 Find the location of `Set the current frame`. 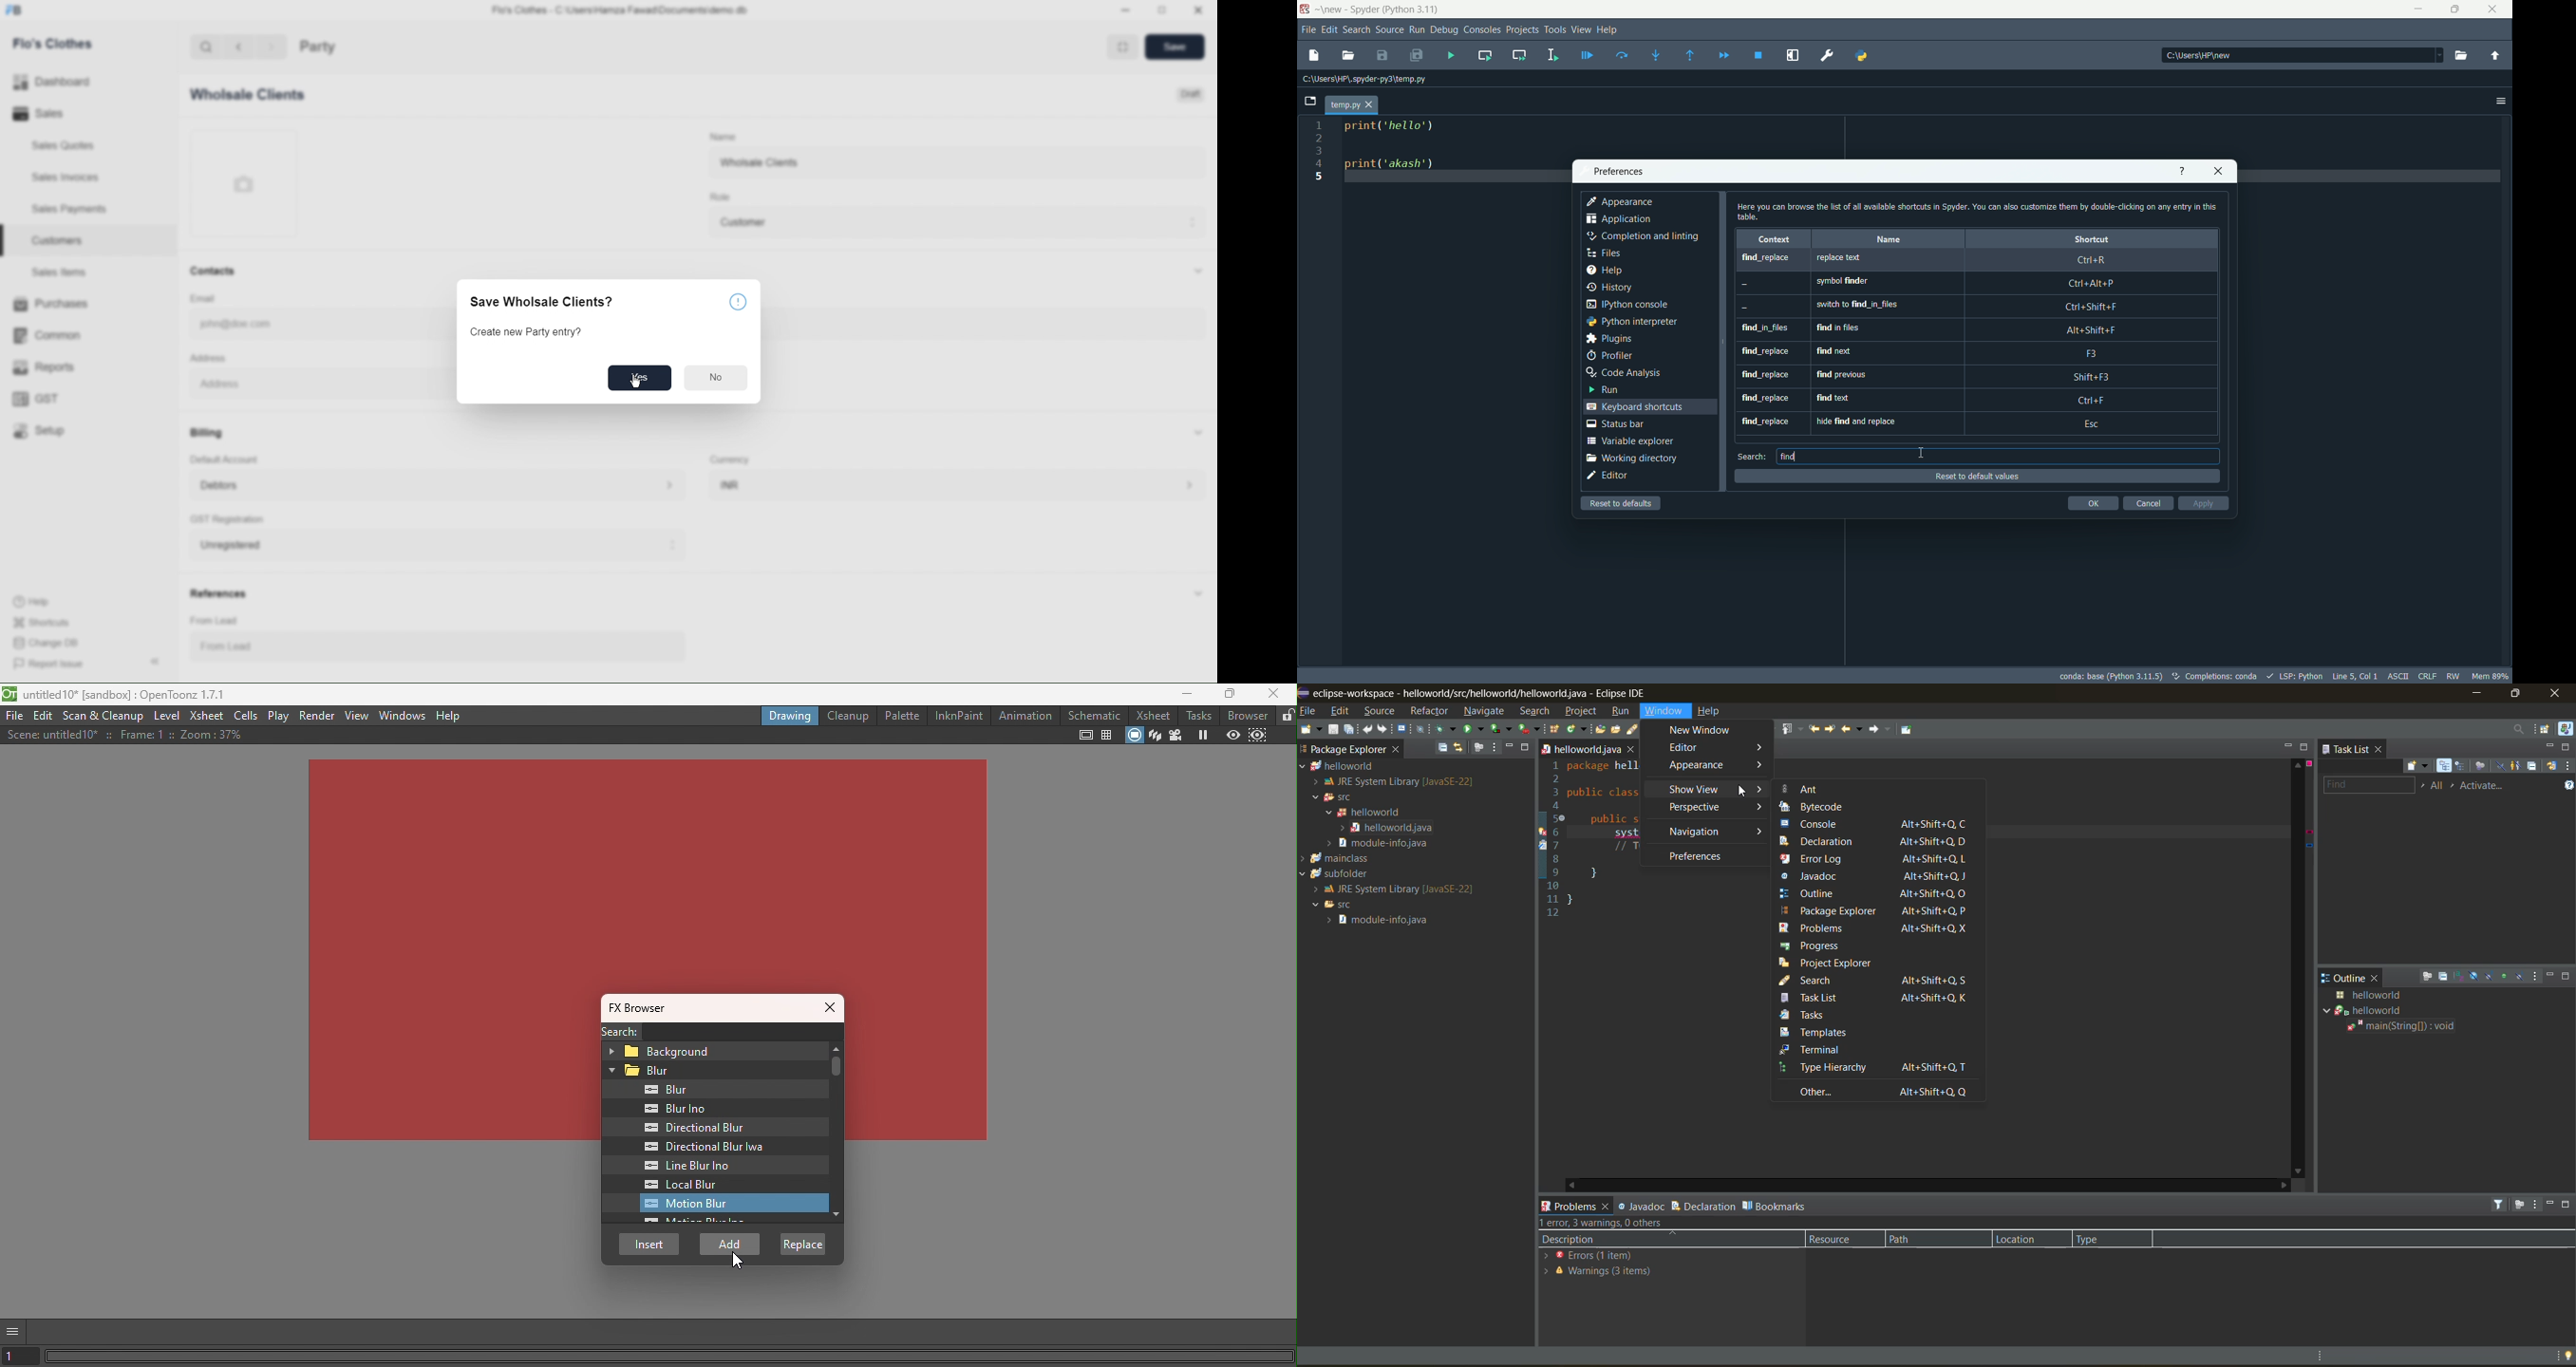

Set the current frame is located at coordinates (20, 1358).